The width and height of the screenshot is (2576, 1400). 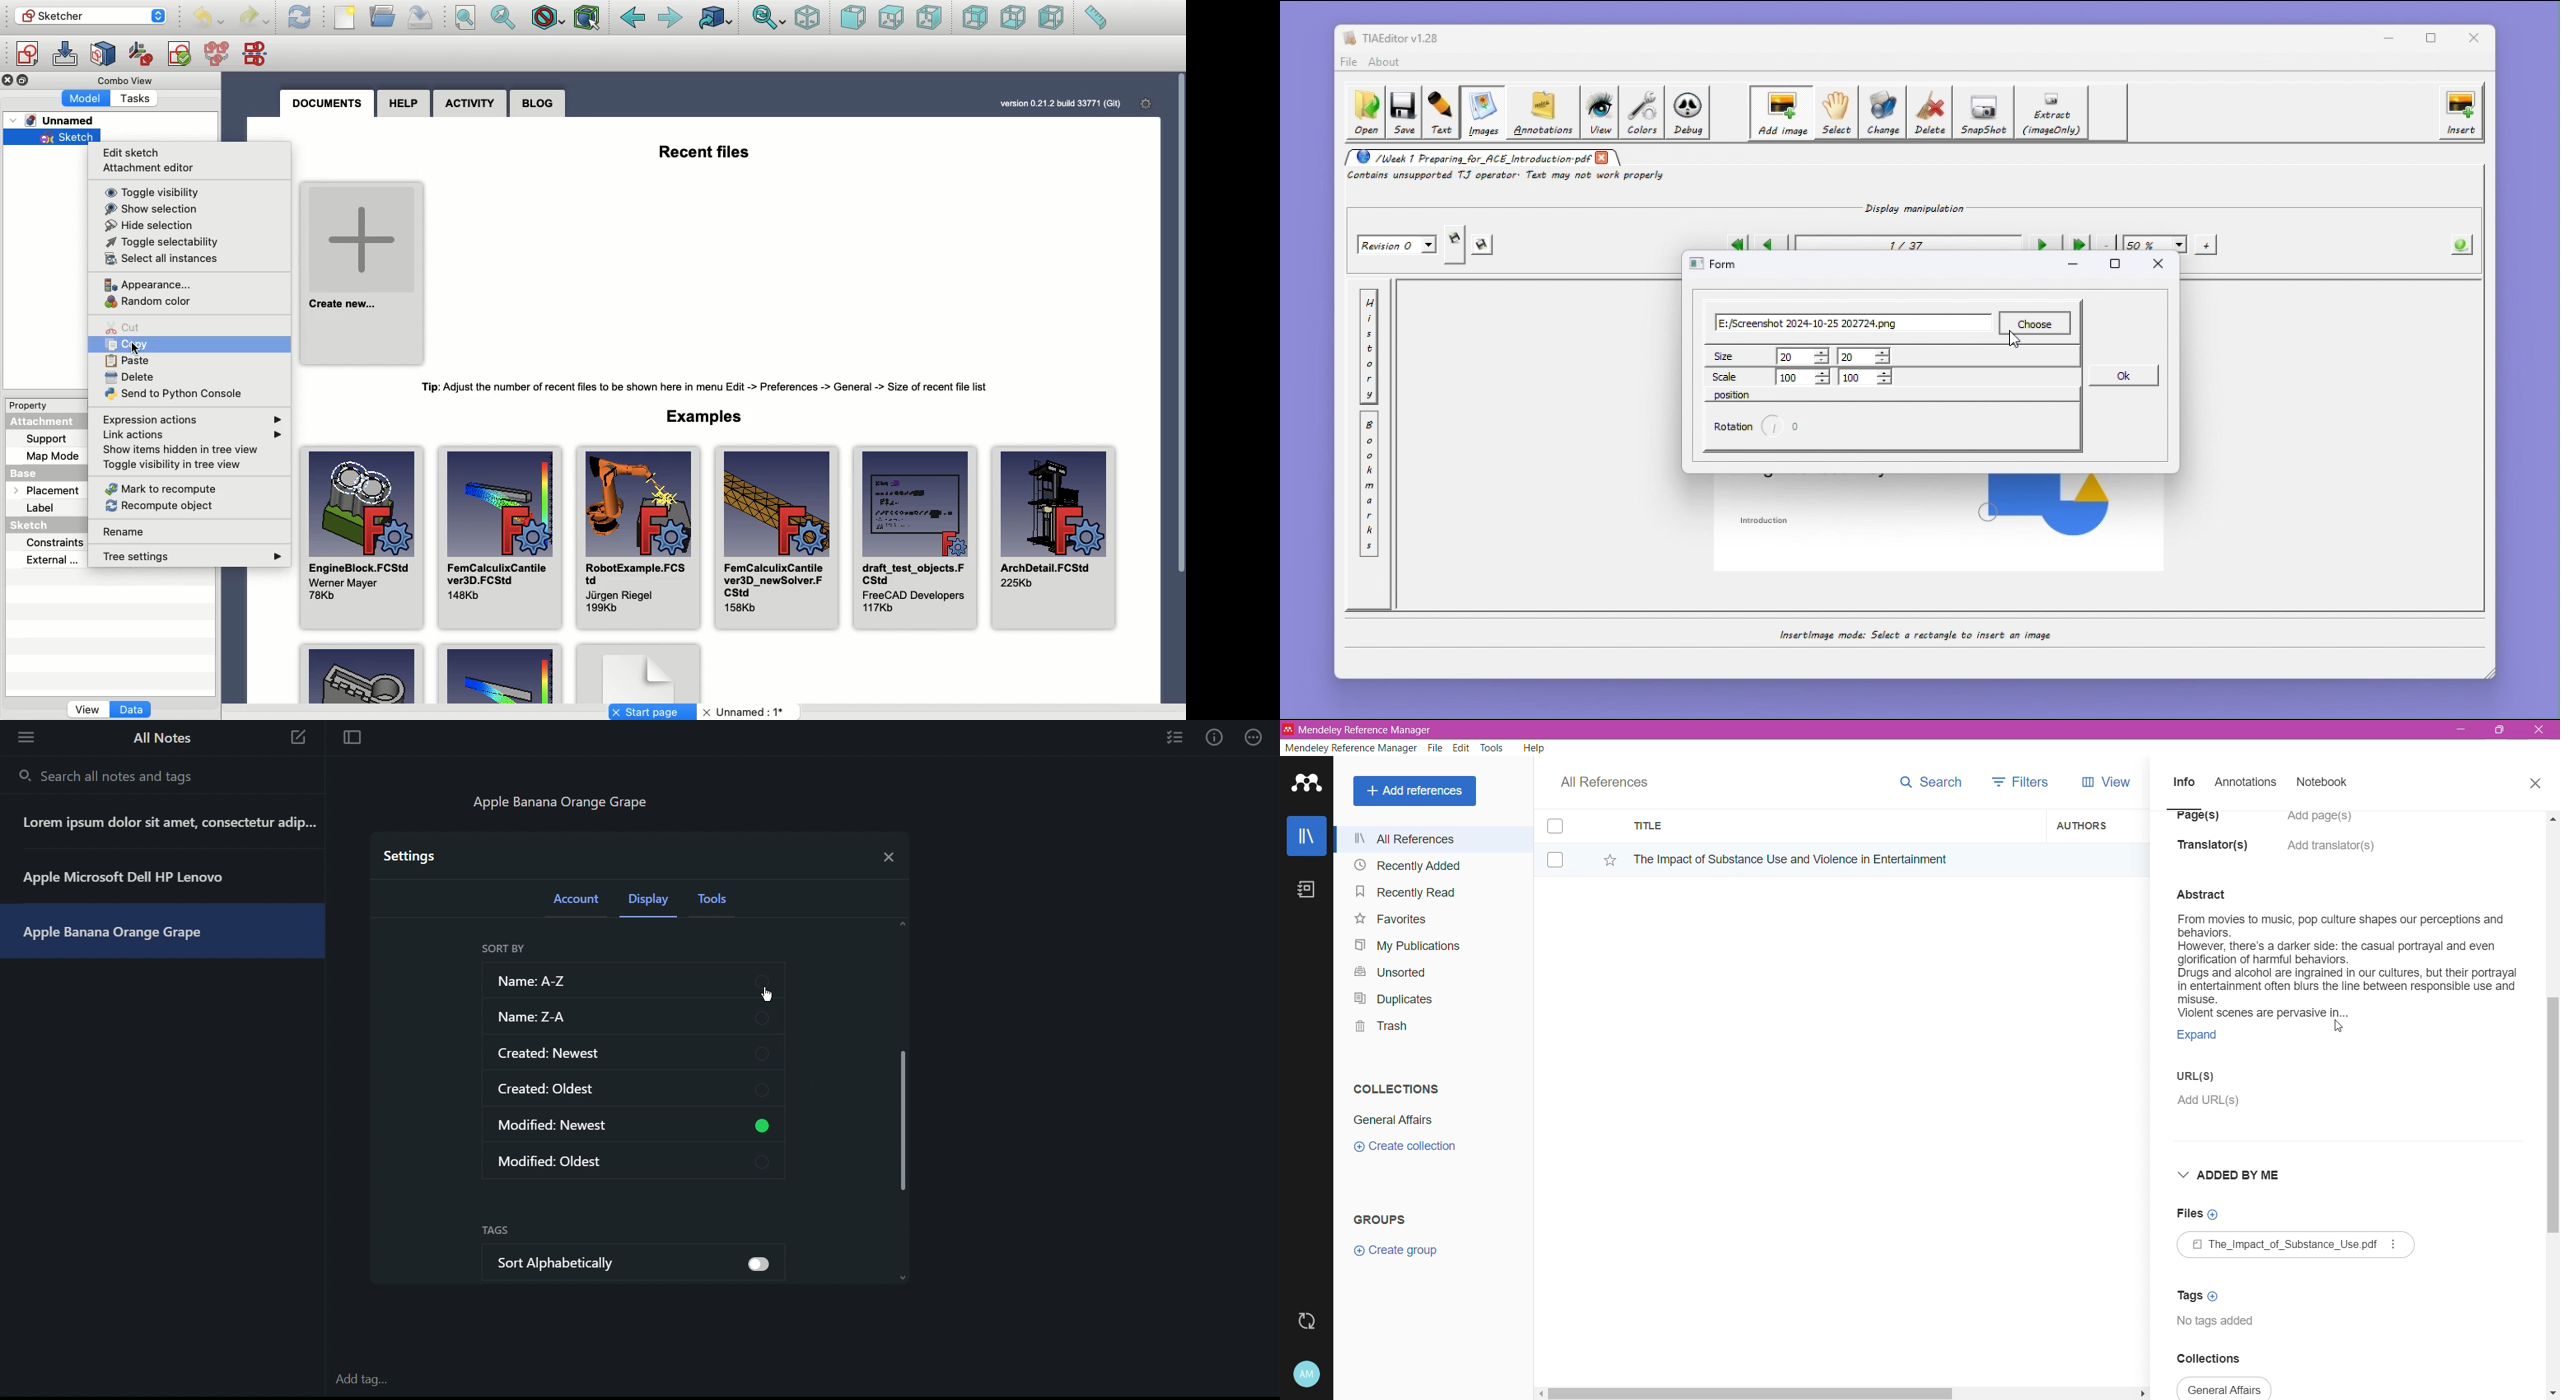 I want to click on Refresh, so click(x=300, y=17).